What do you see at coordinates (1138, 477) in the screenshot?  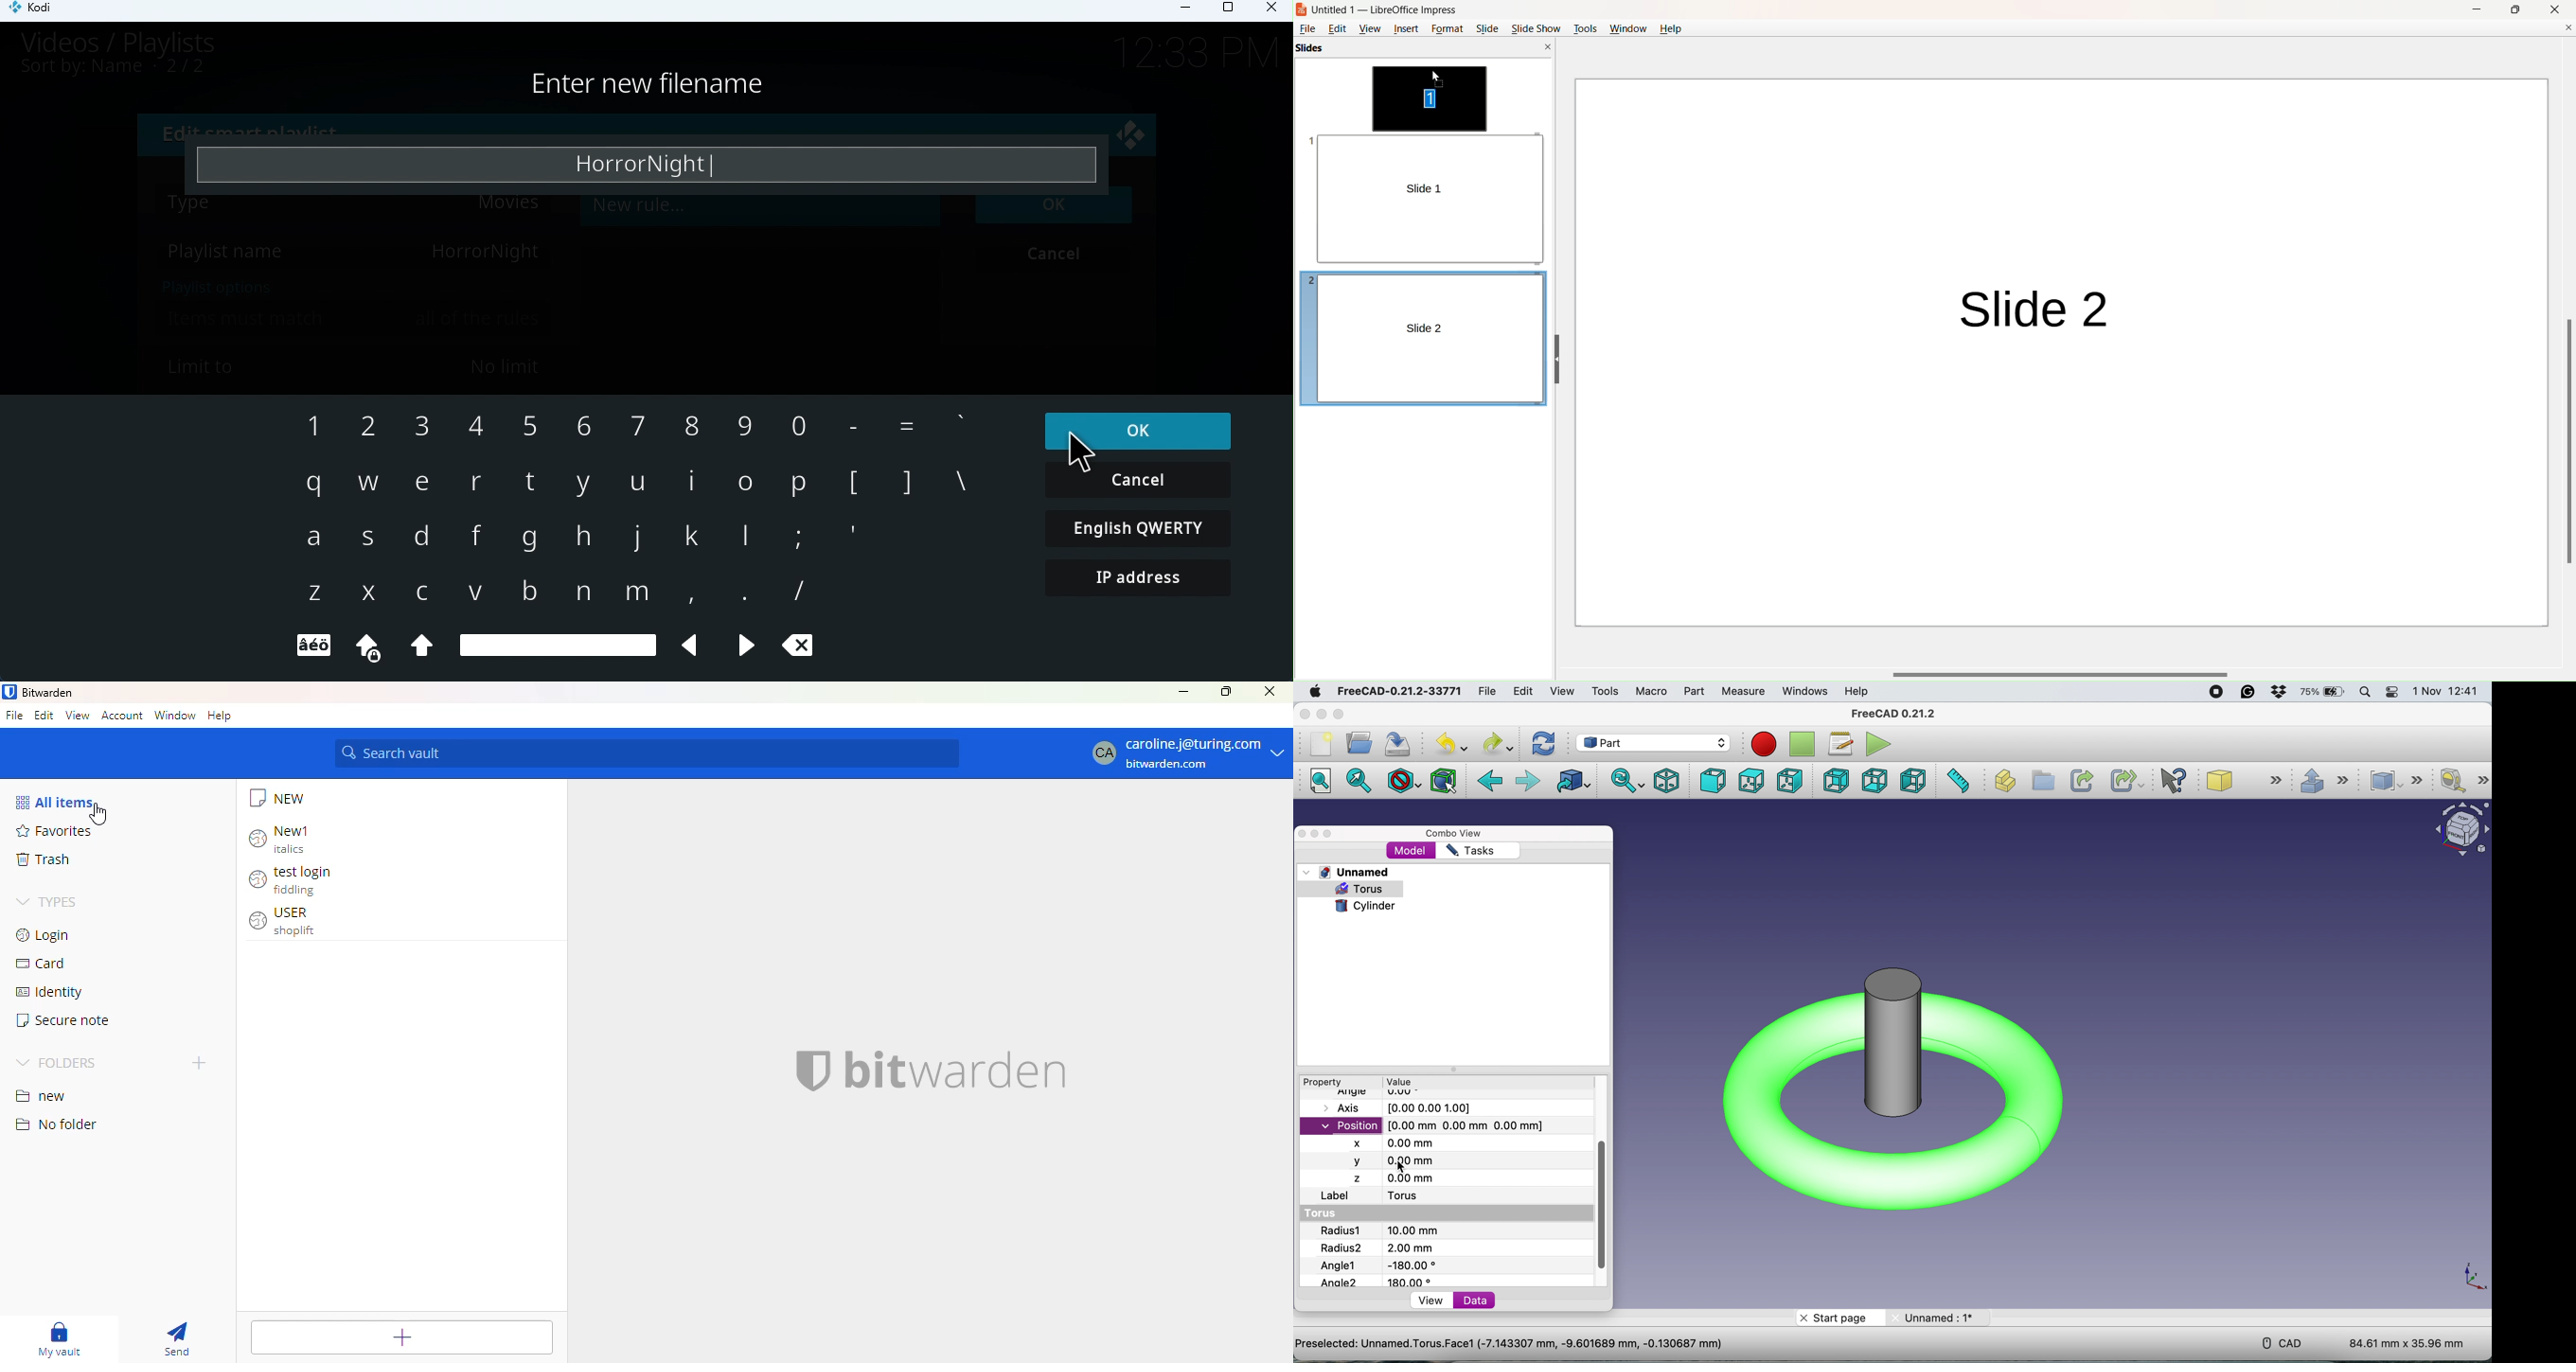 I see `Cancel` at bounding box center [1138, 477].